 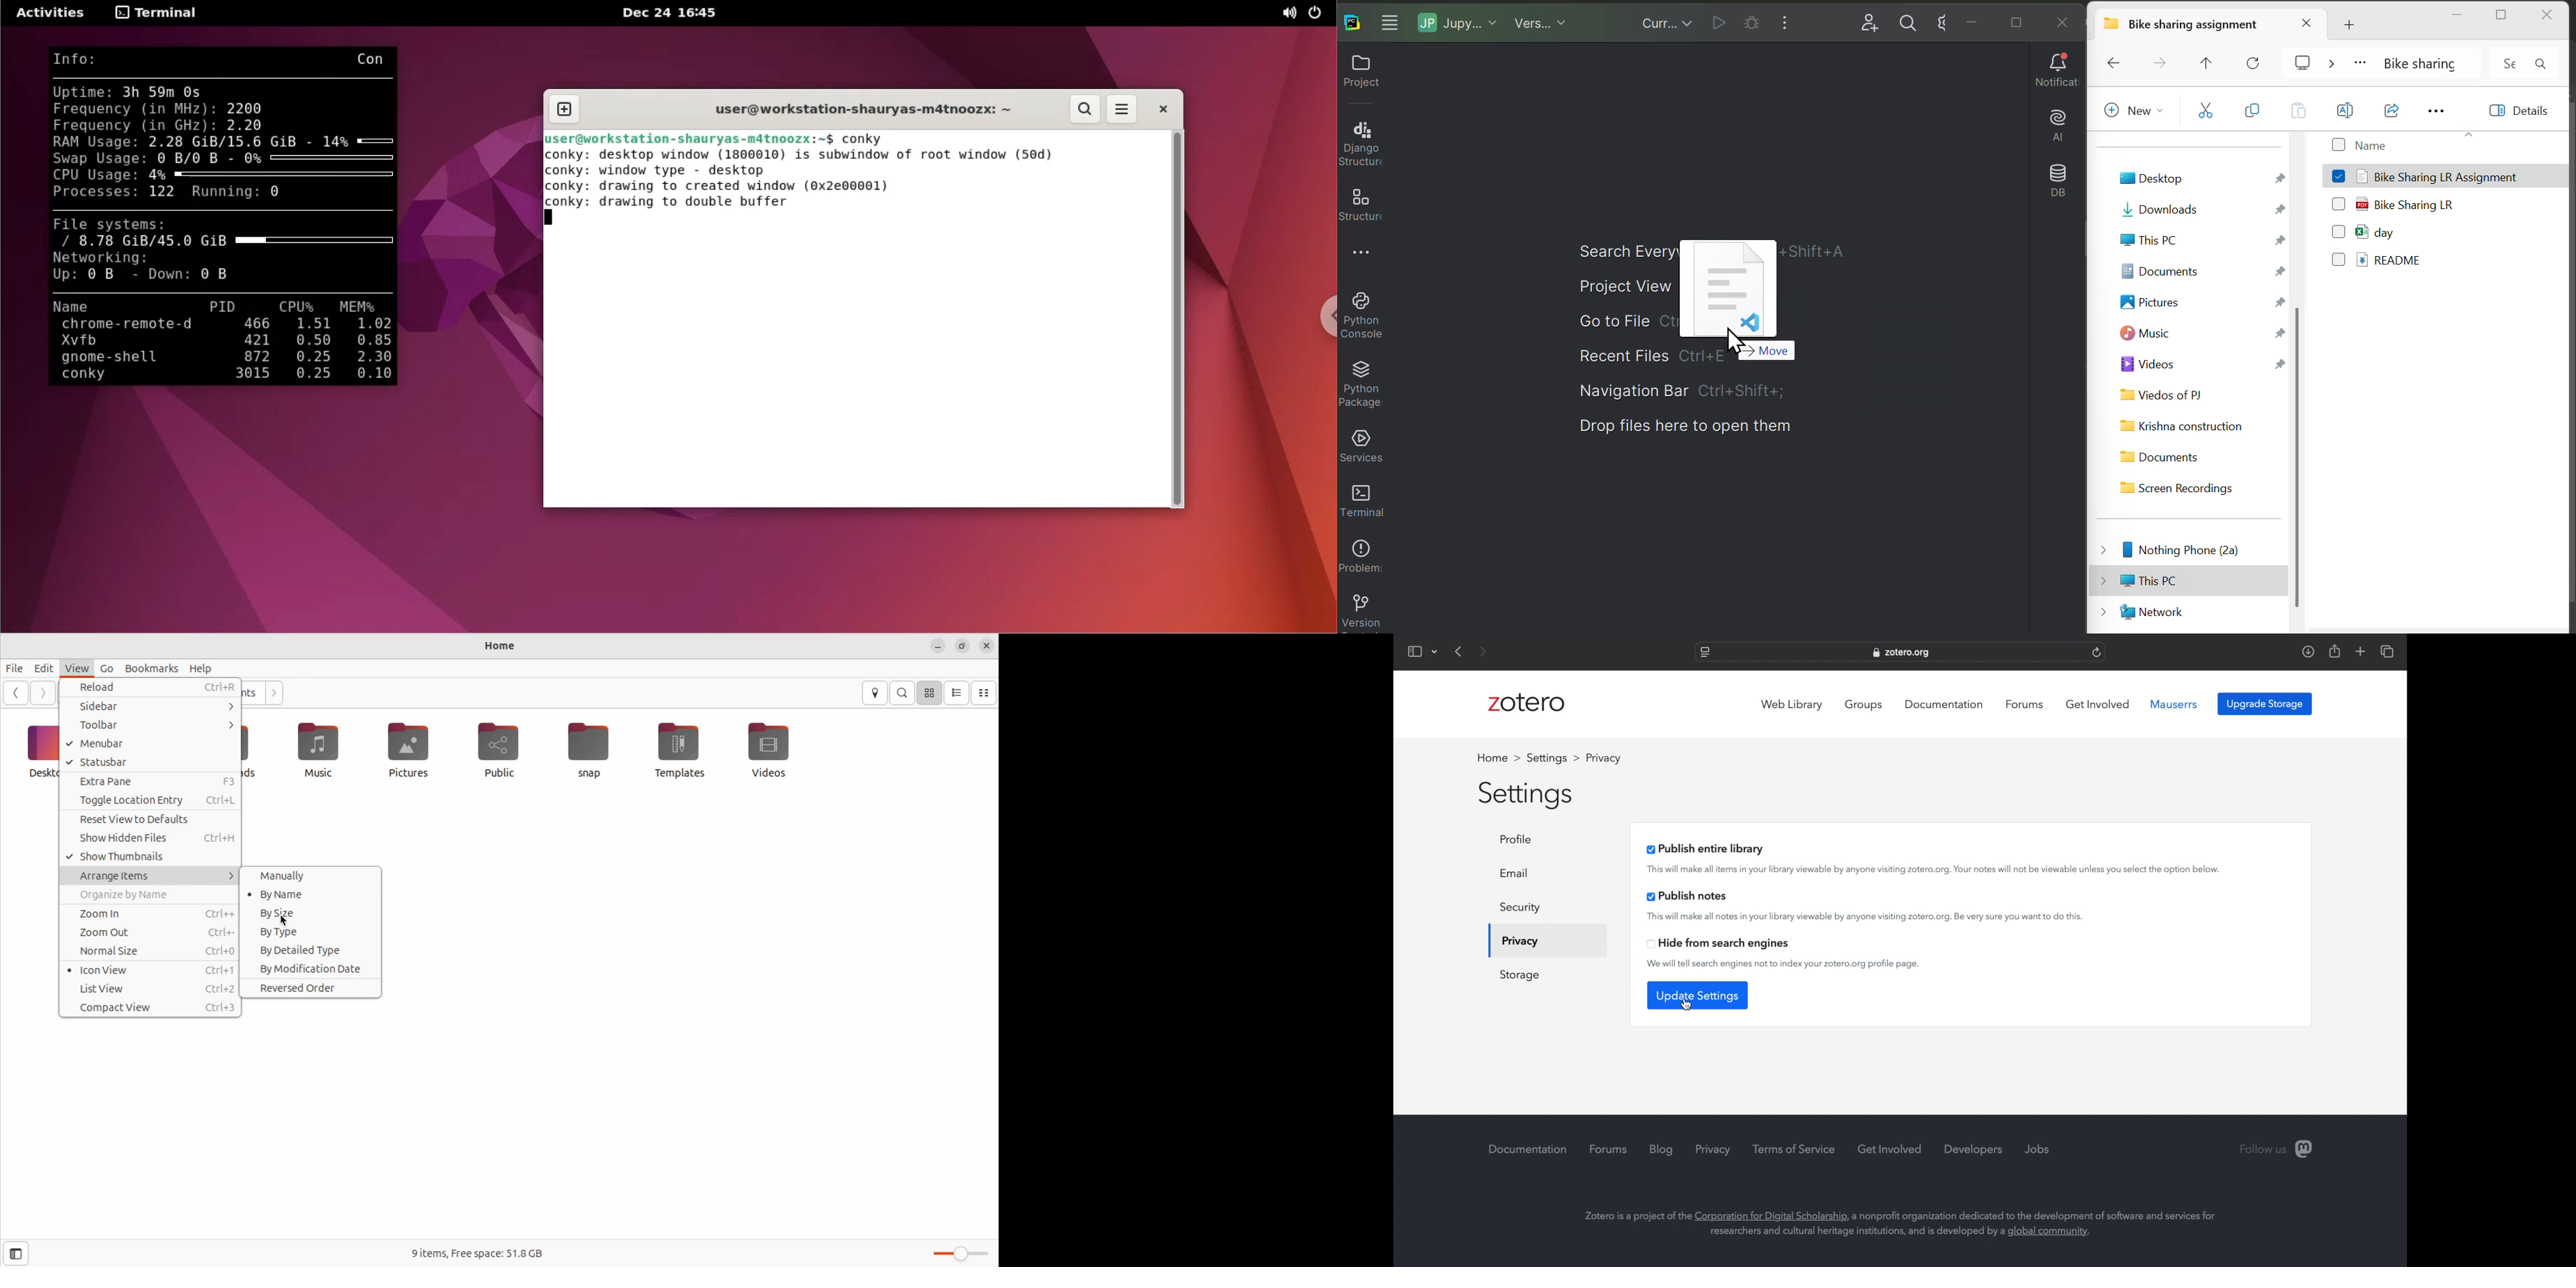 What do you see at coordinates (1602, 758) in the screenshot?
I see `profile` at bounding box center [1602, 758].